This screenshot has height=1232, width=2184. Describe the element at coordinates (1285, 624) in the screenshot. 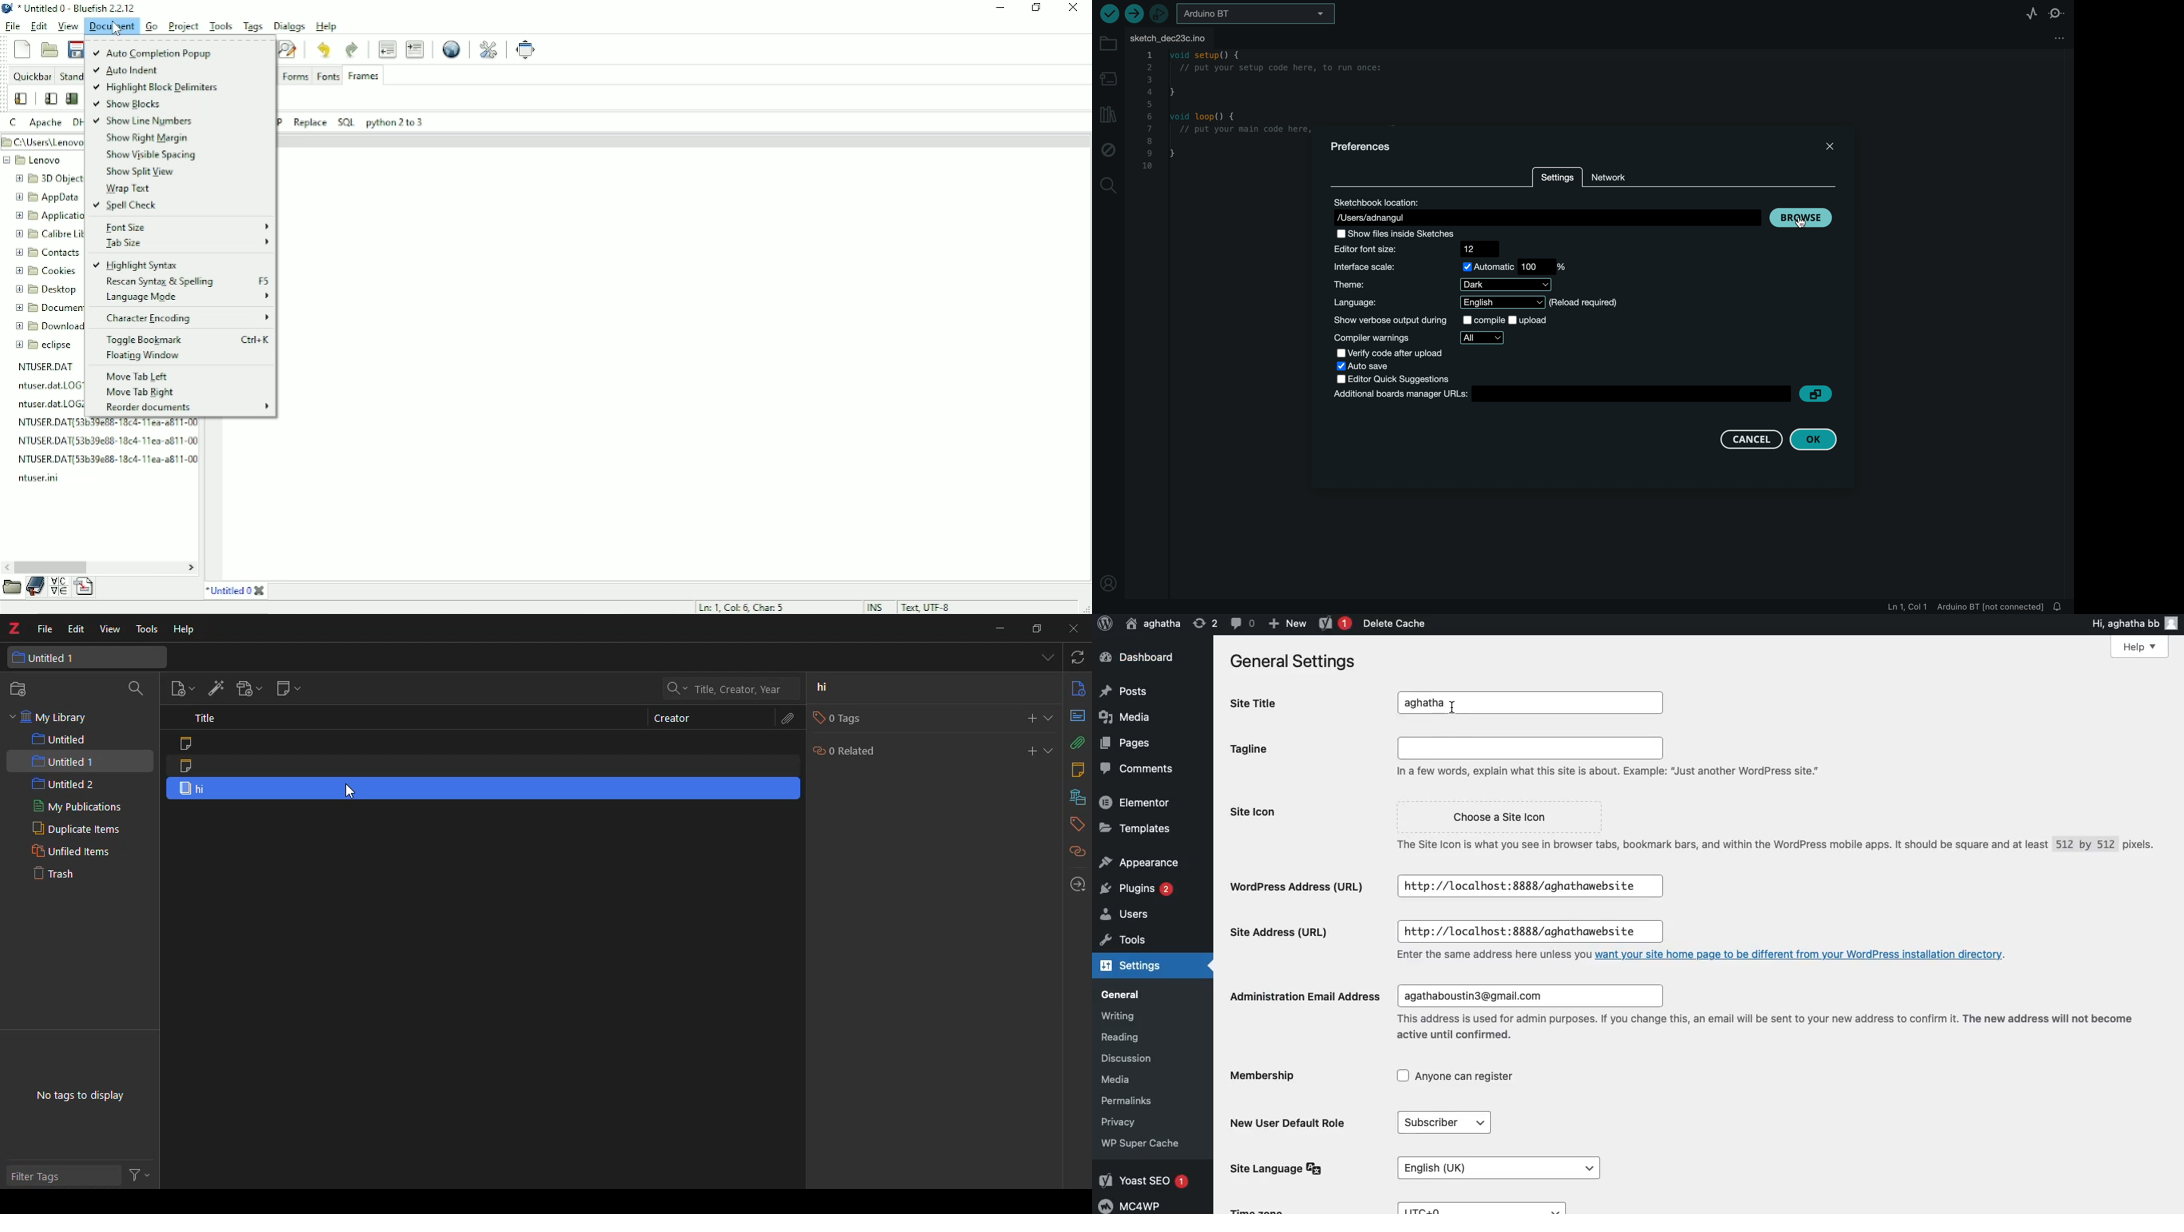

I see `New` at that location.